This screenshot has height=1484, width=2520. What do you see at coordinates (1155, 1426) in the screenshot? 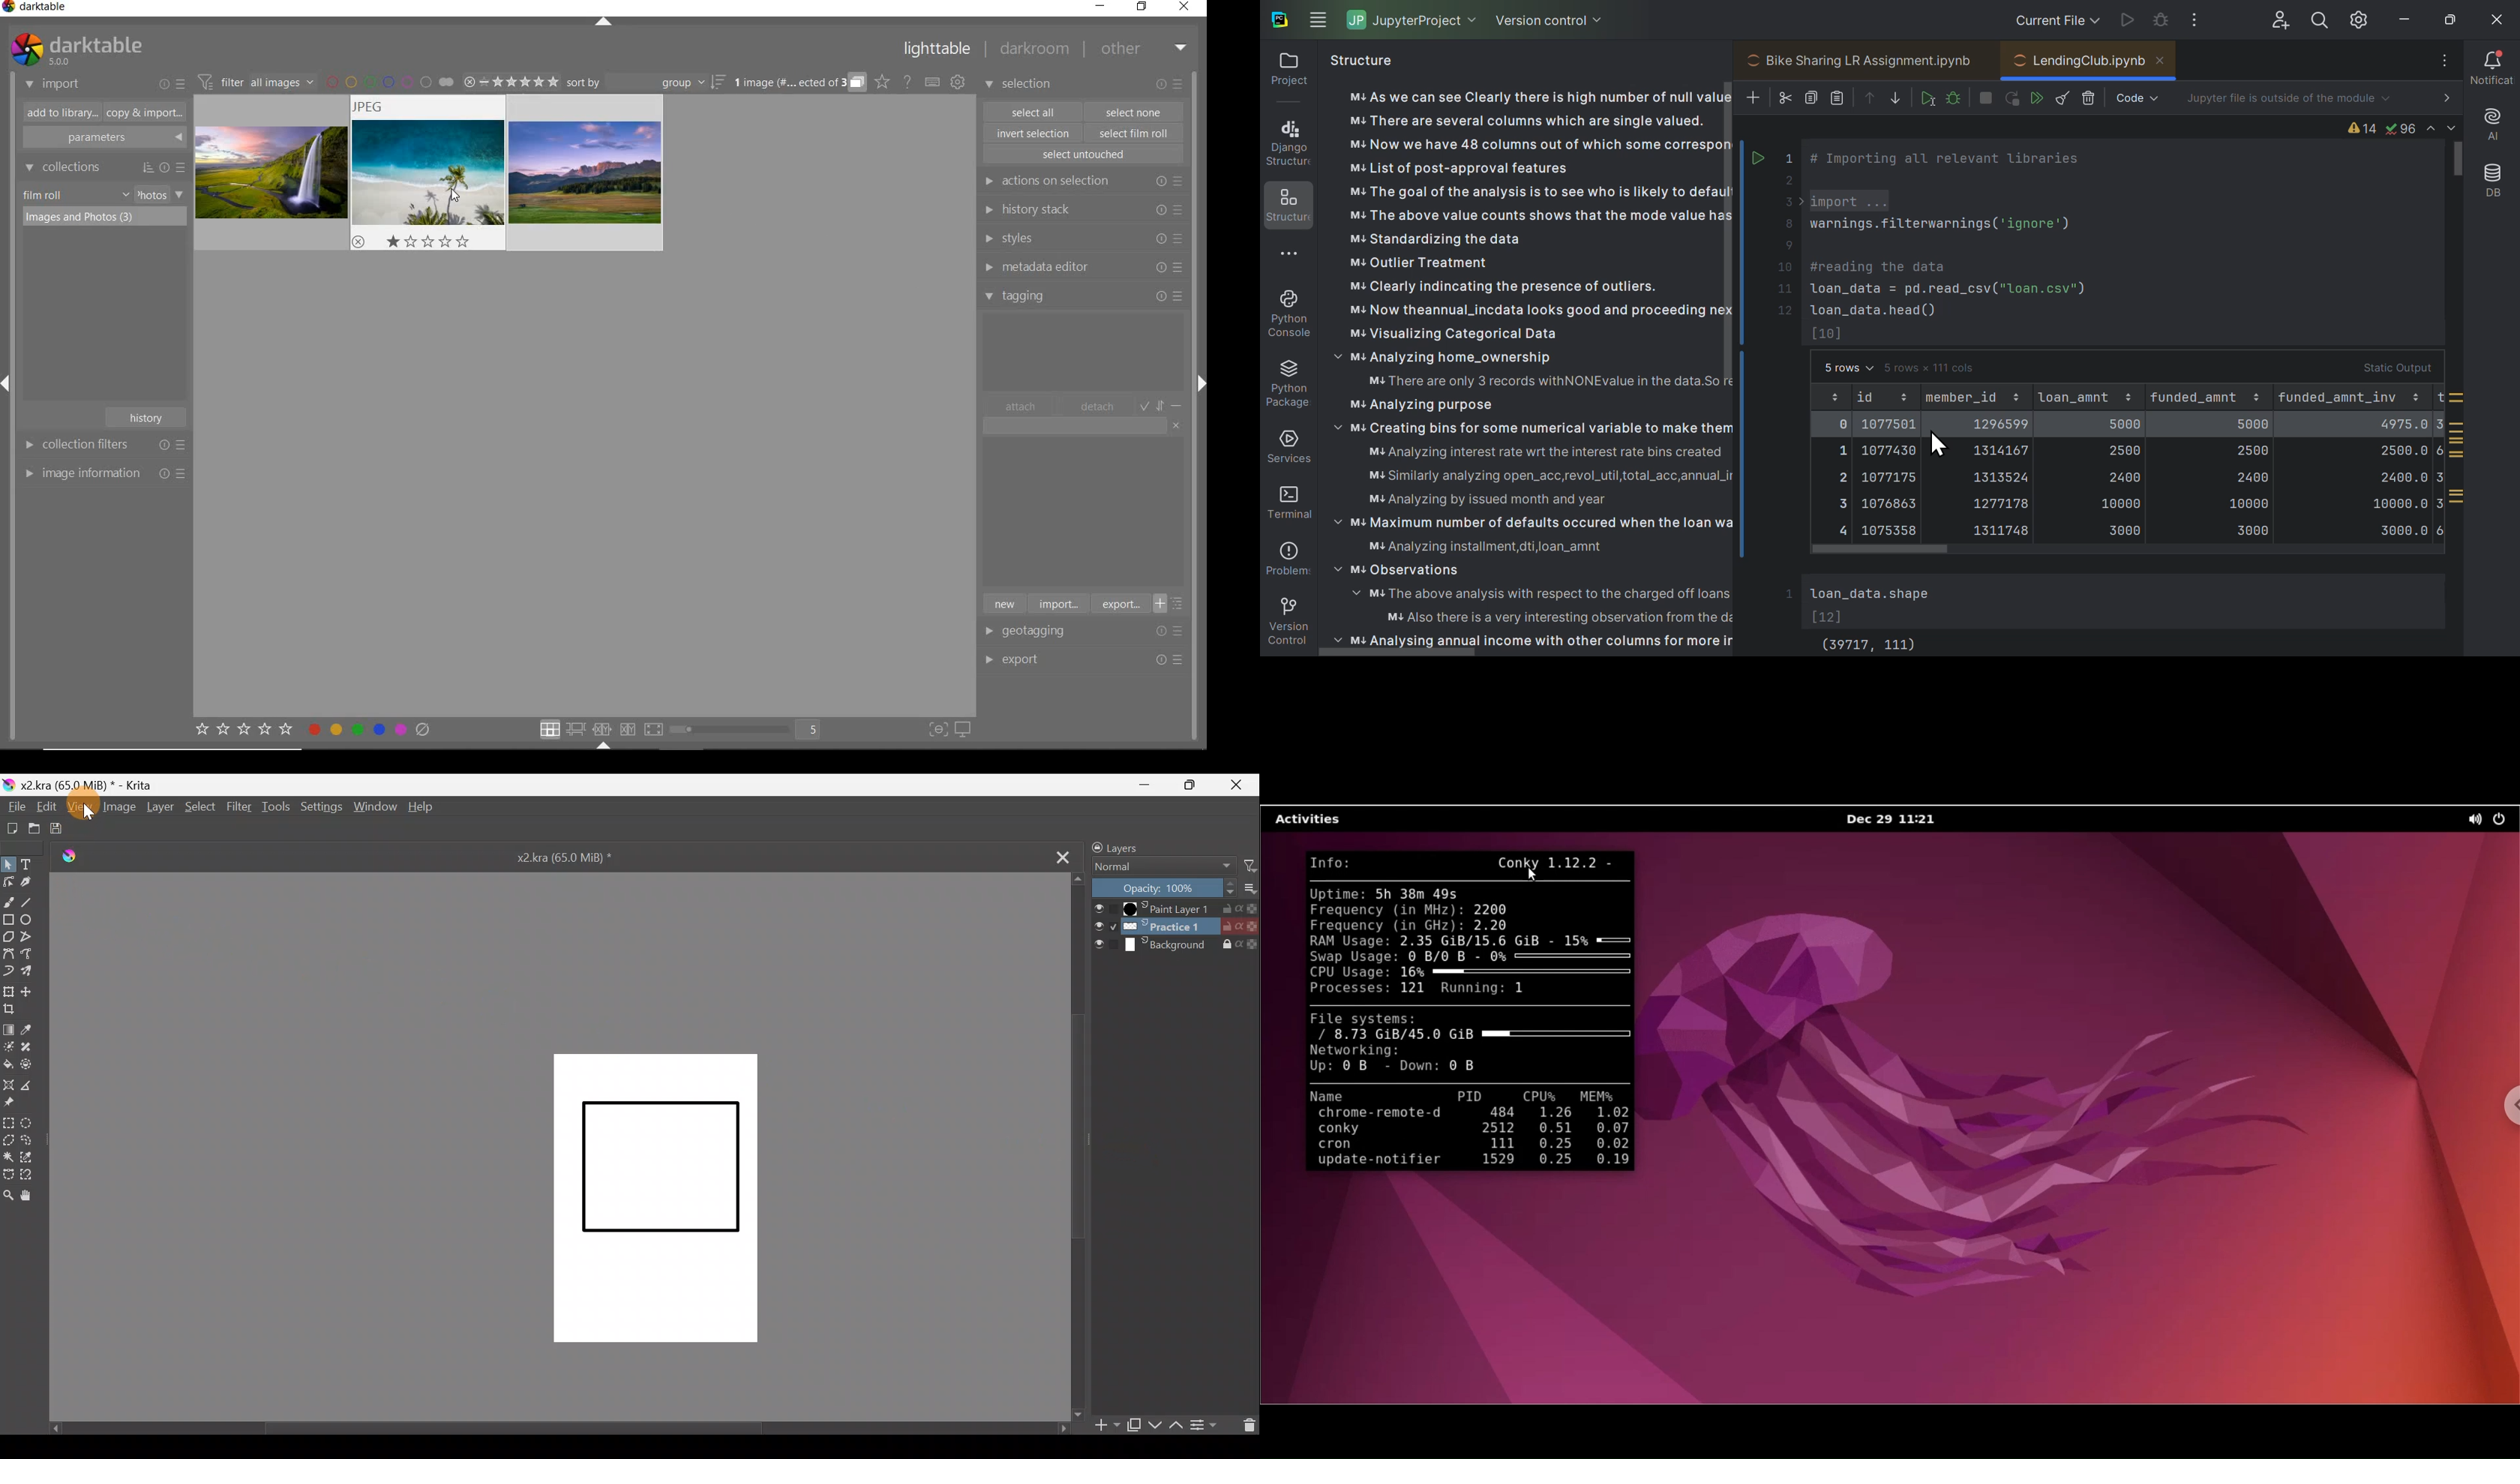
I see `Move layer/mask down` at bounding box center [1155, 1426].